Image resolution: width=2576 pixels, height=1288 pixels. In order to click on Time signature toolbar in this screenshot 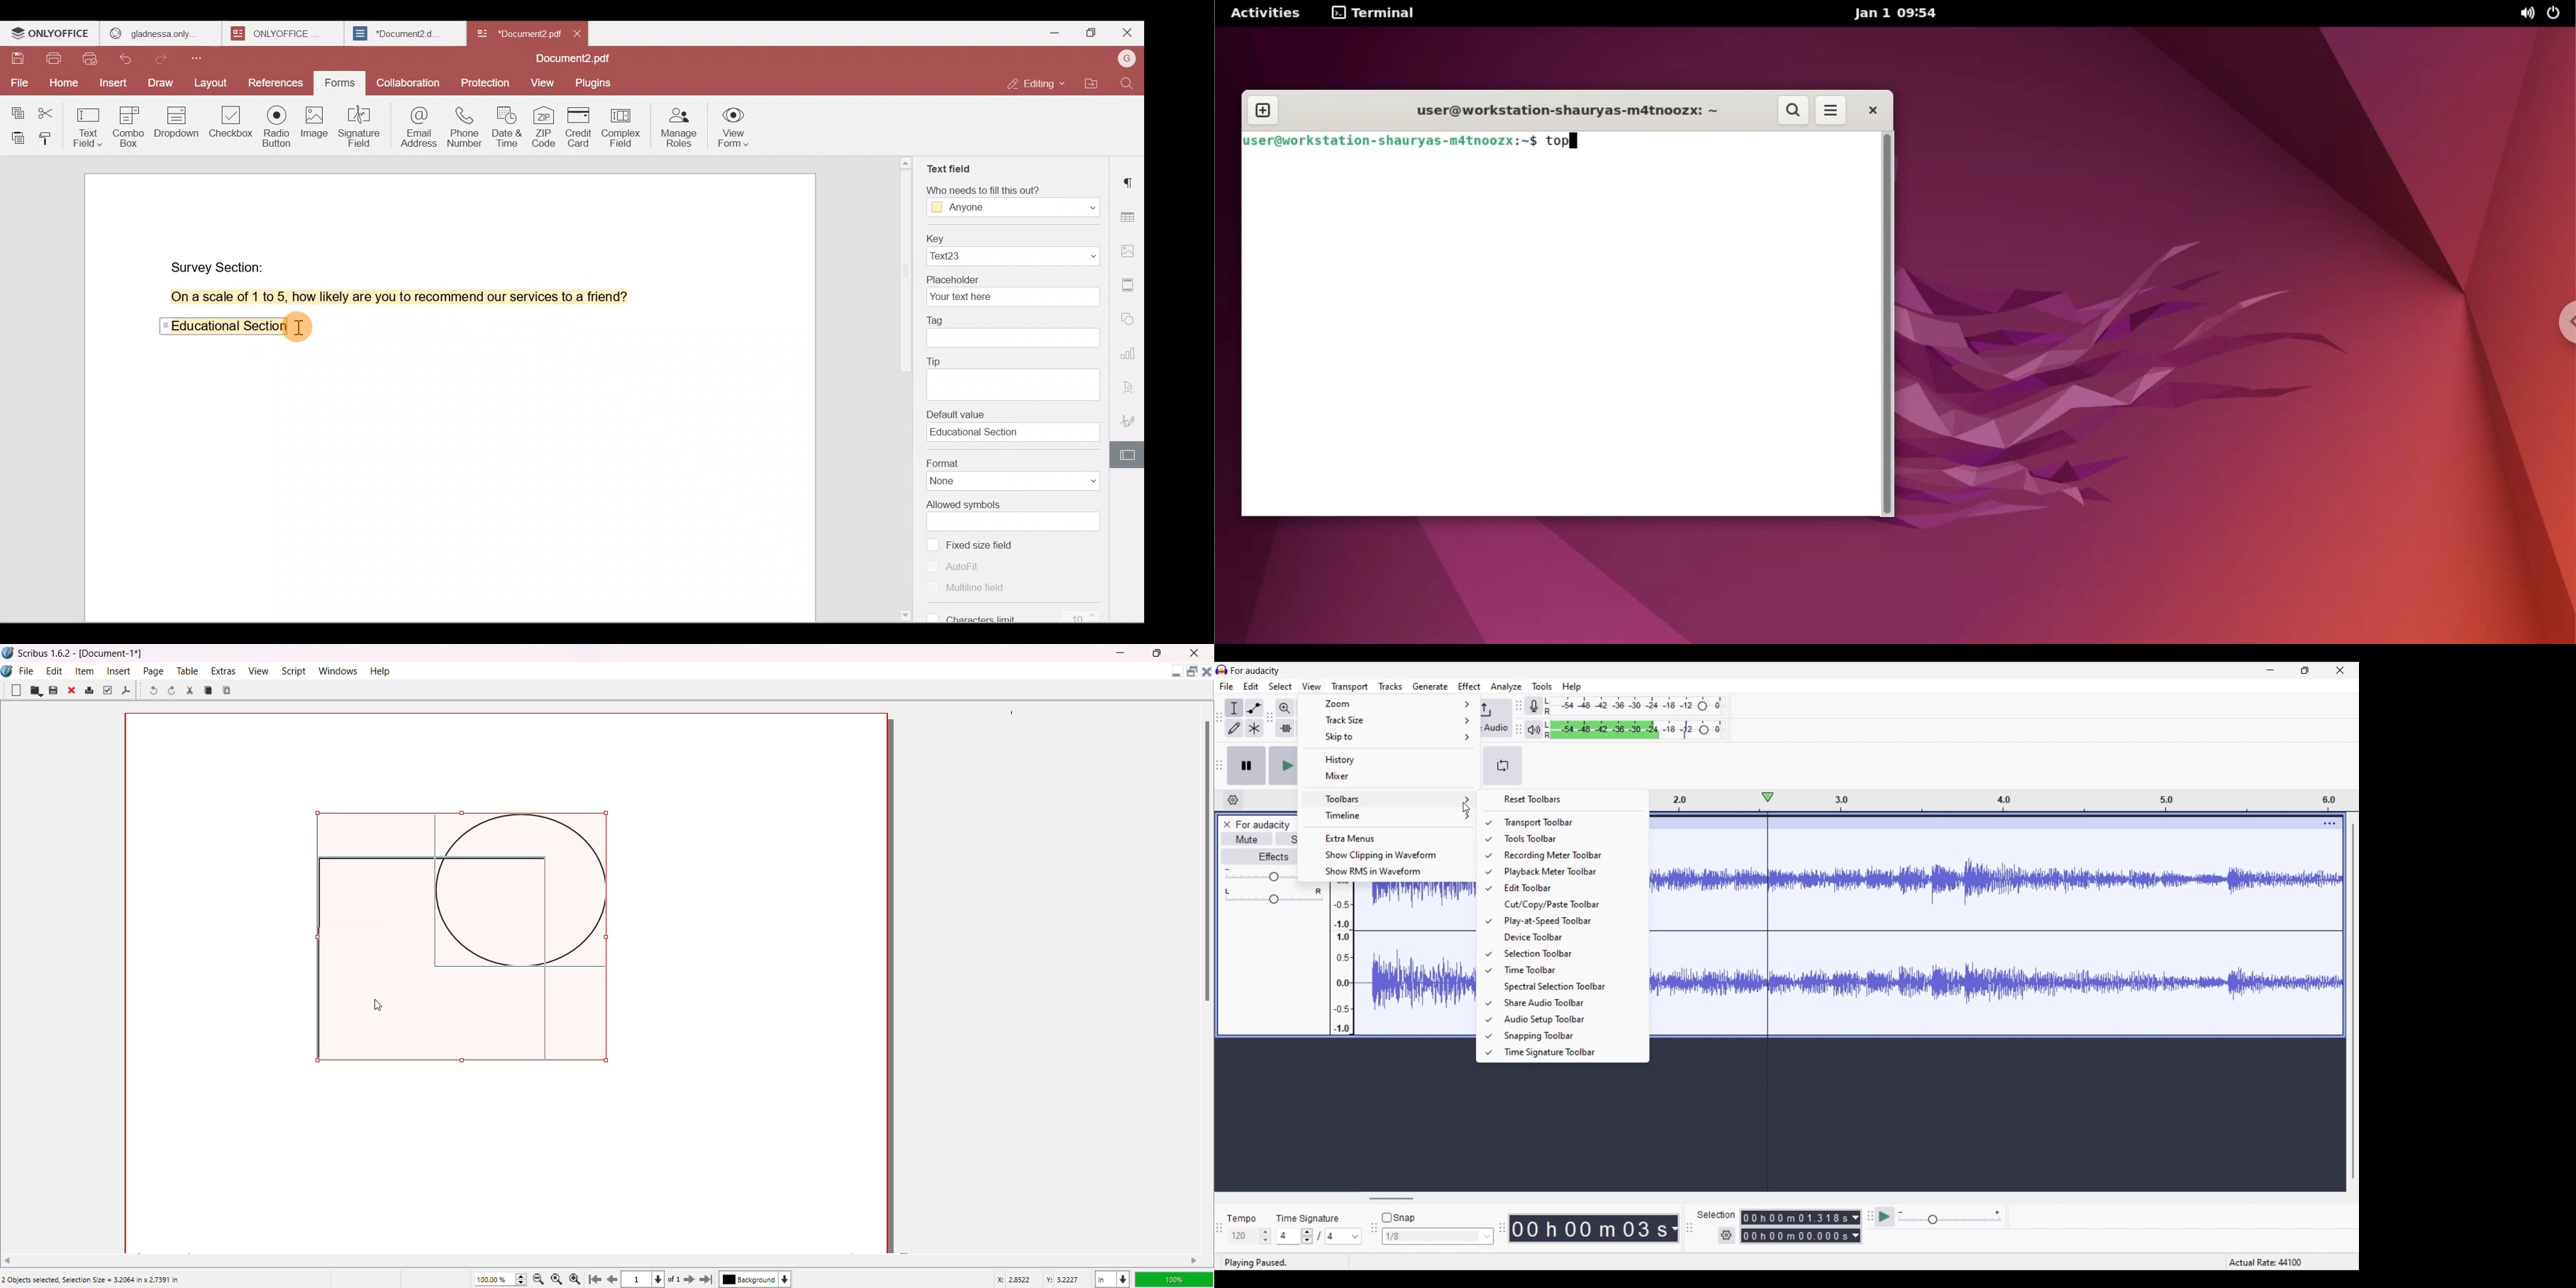, I will do `click(1568, 1052)`.